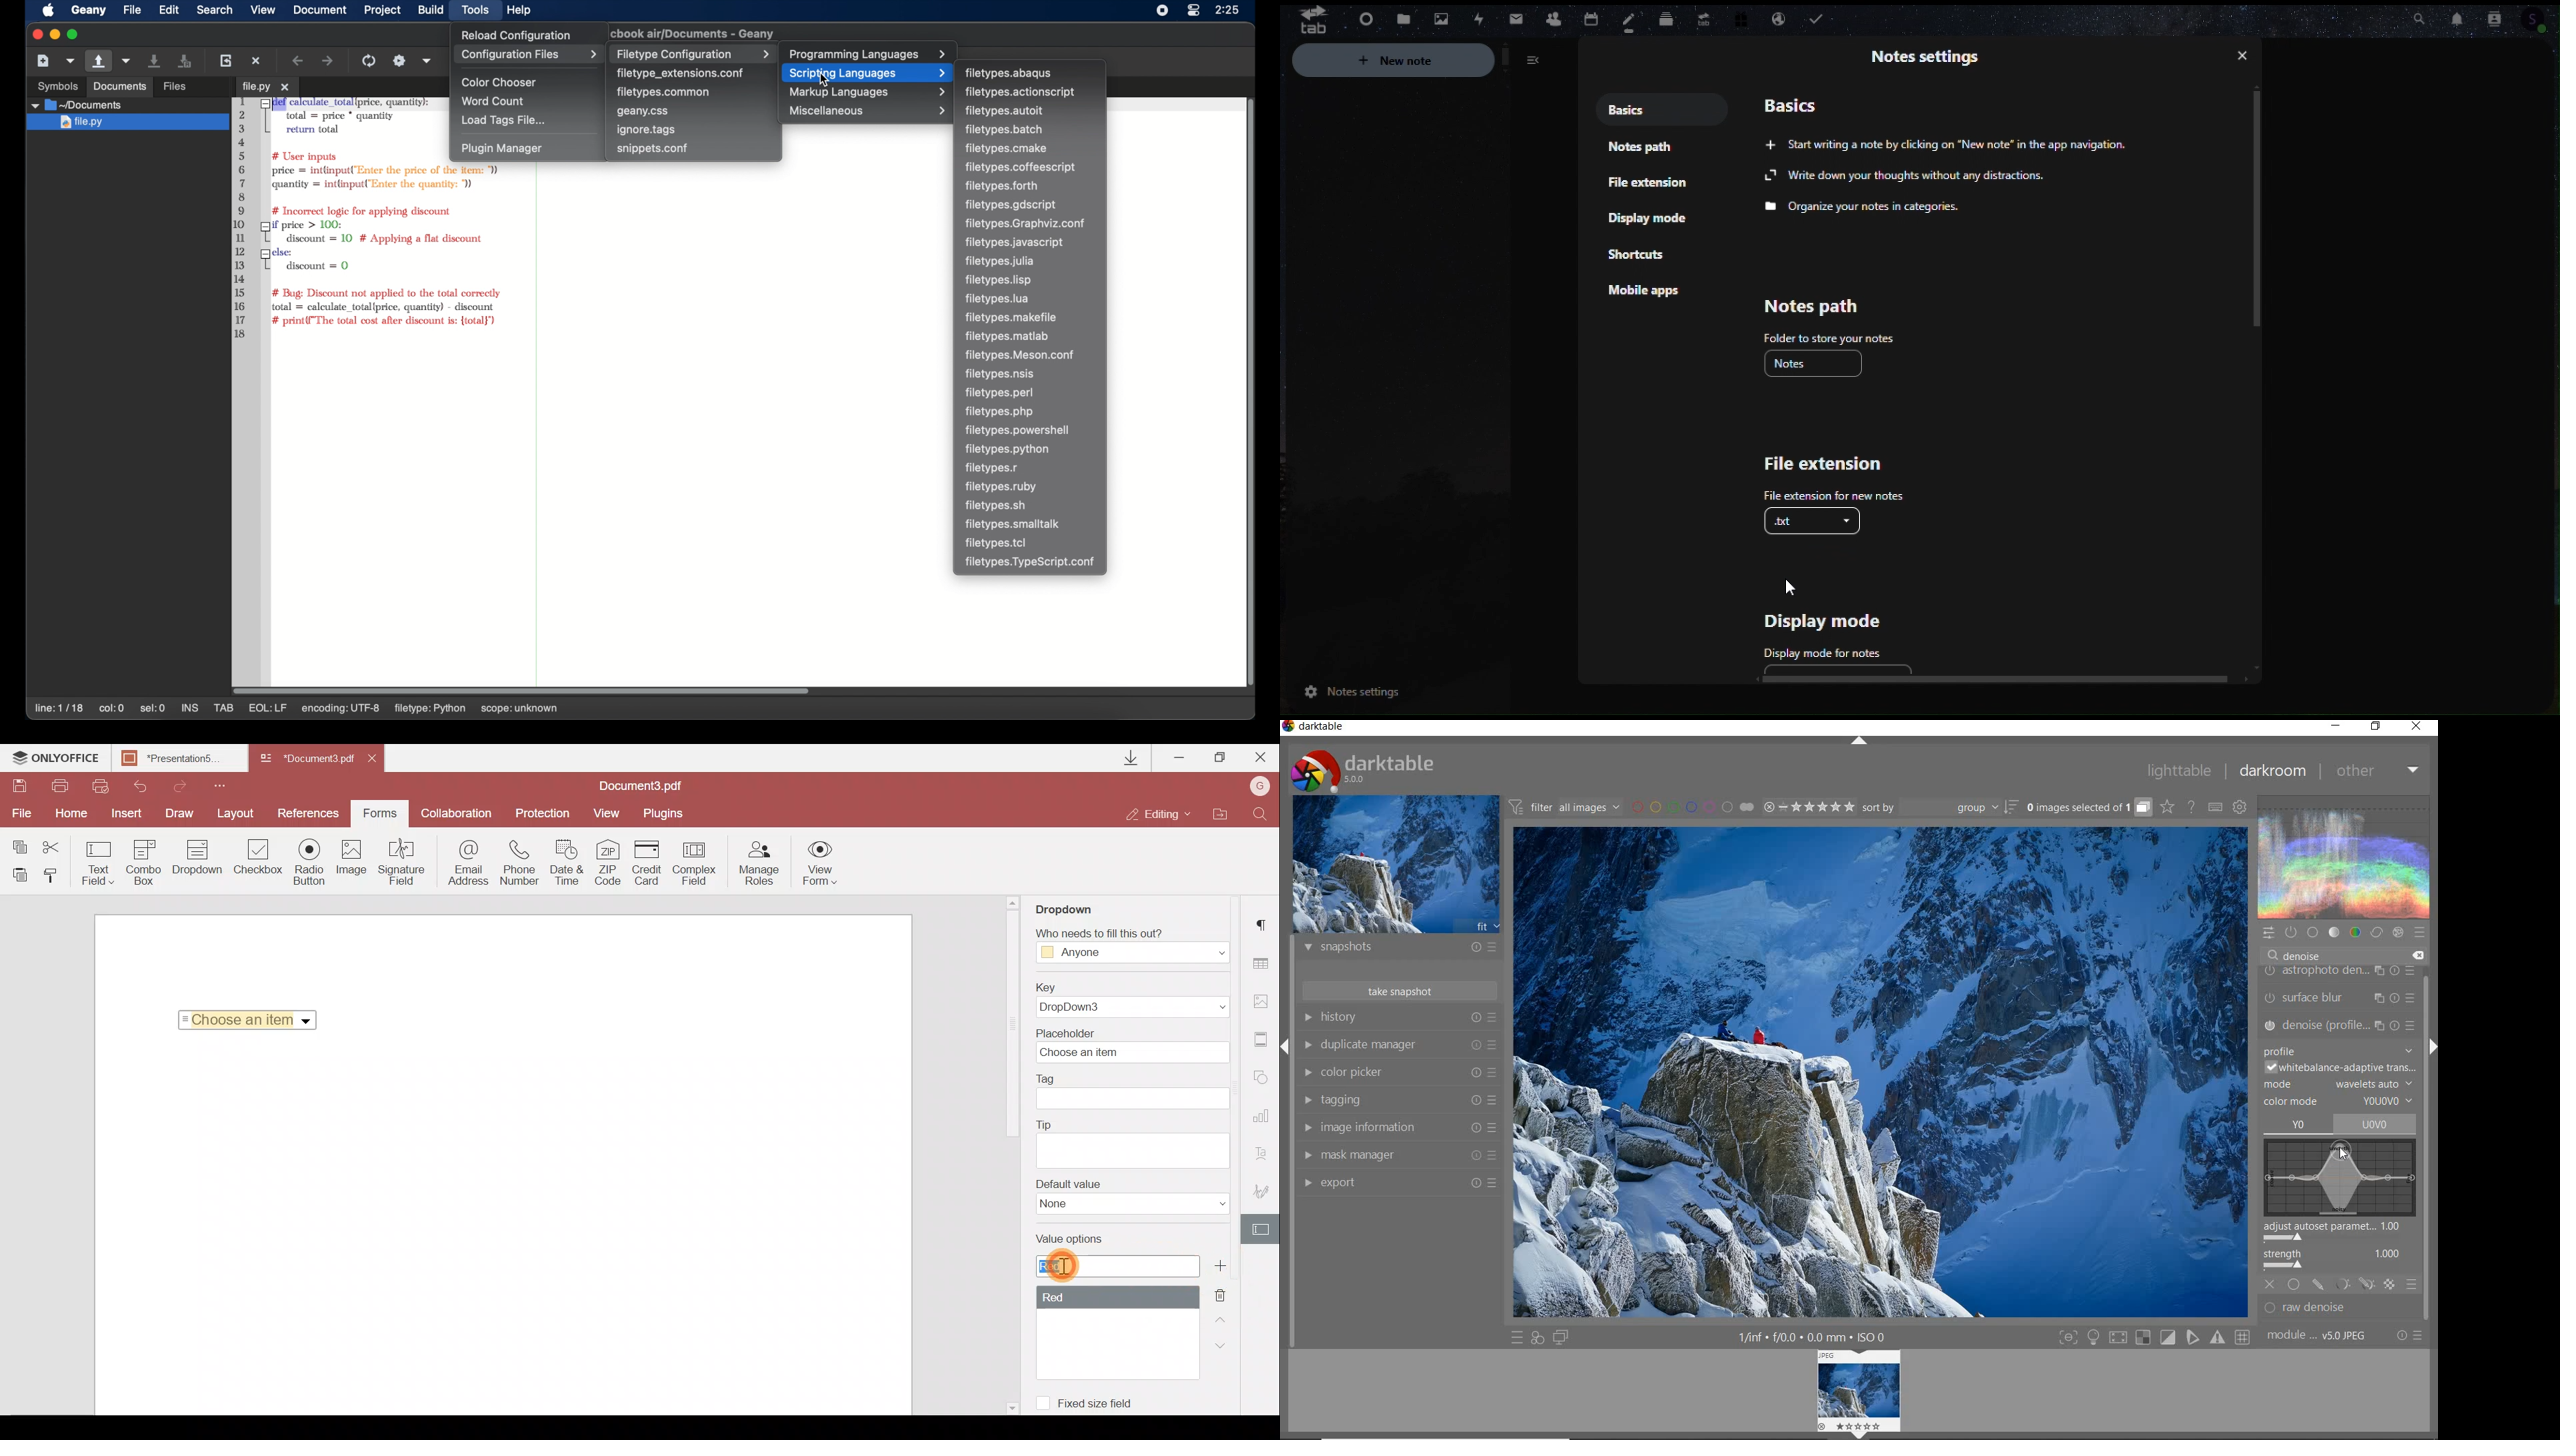  Describe the element at coordinates (1589, 17) in the screenshot. I see `Calendar` at that location.